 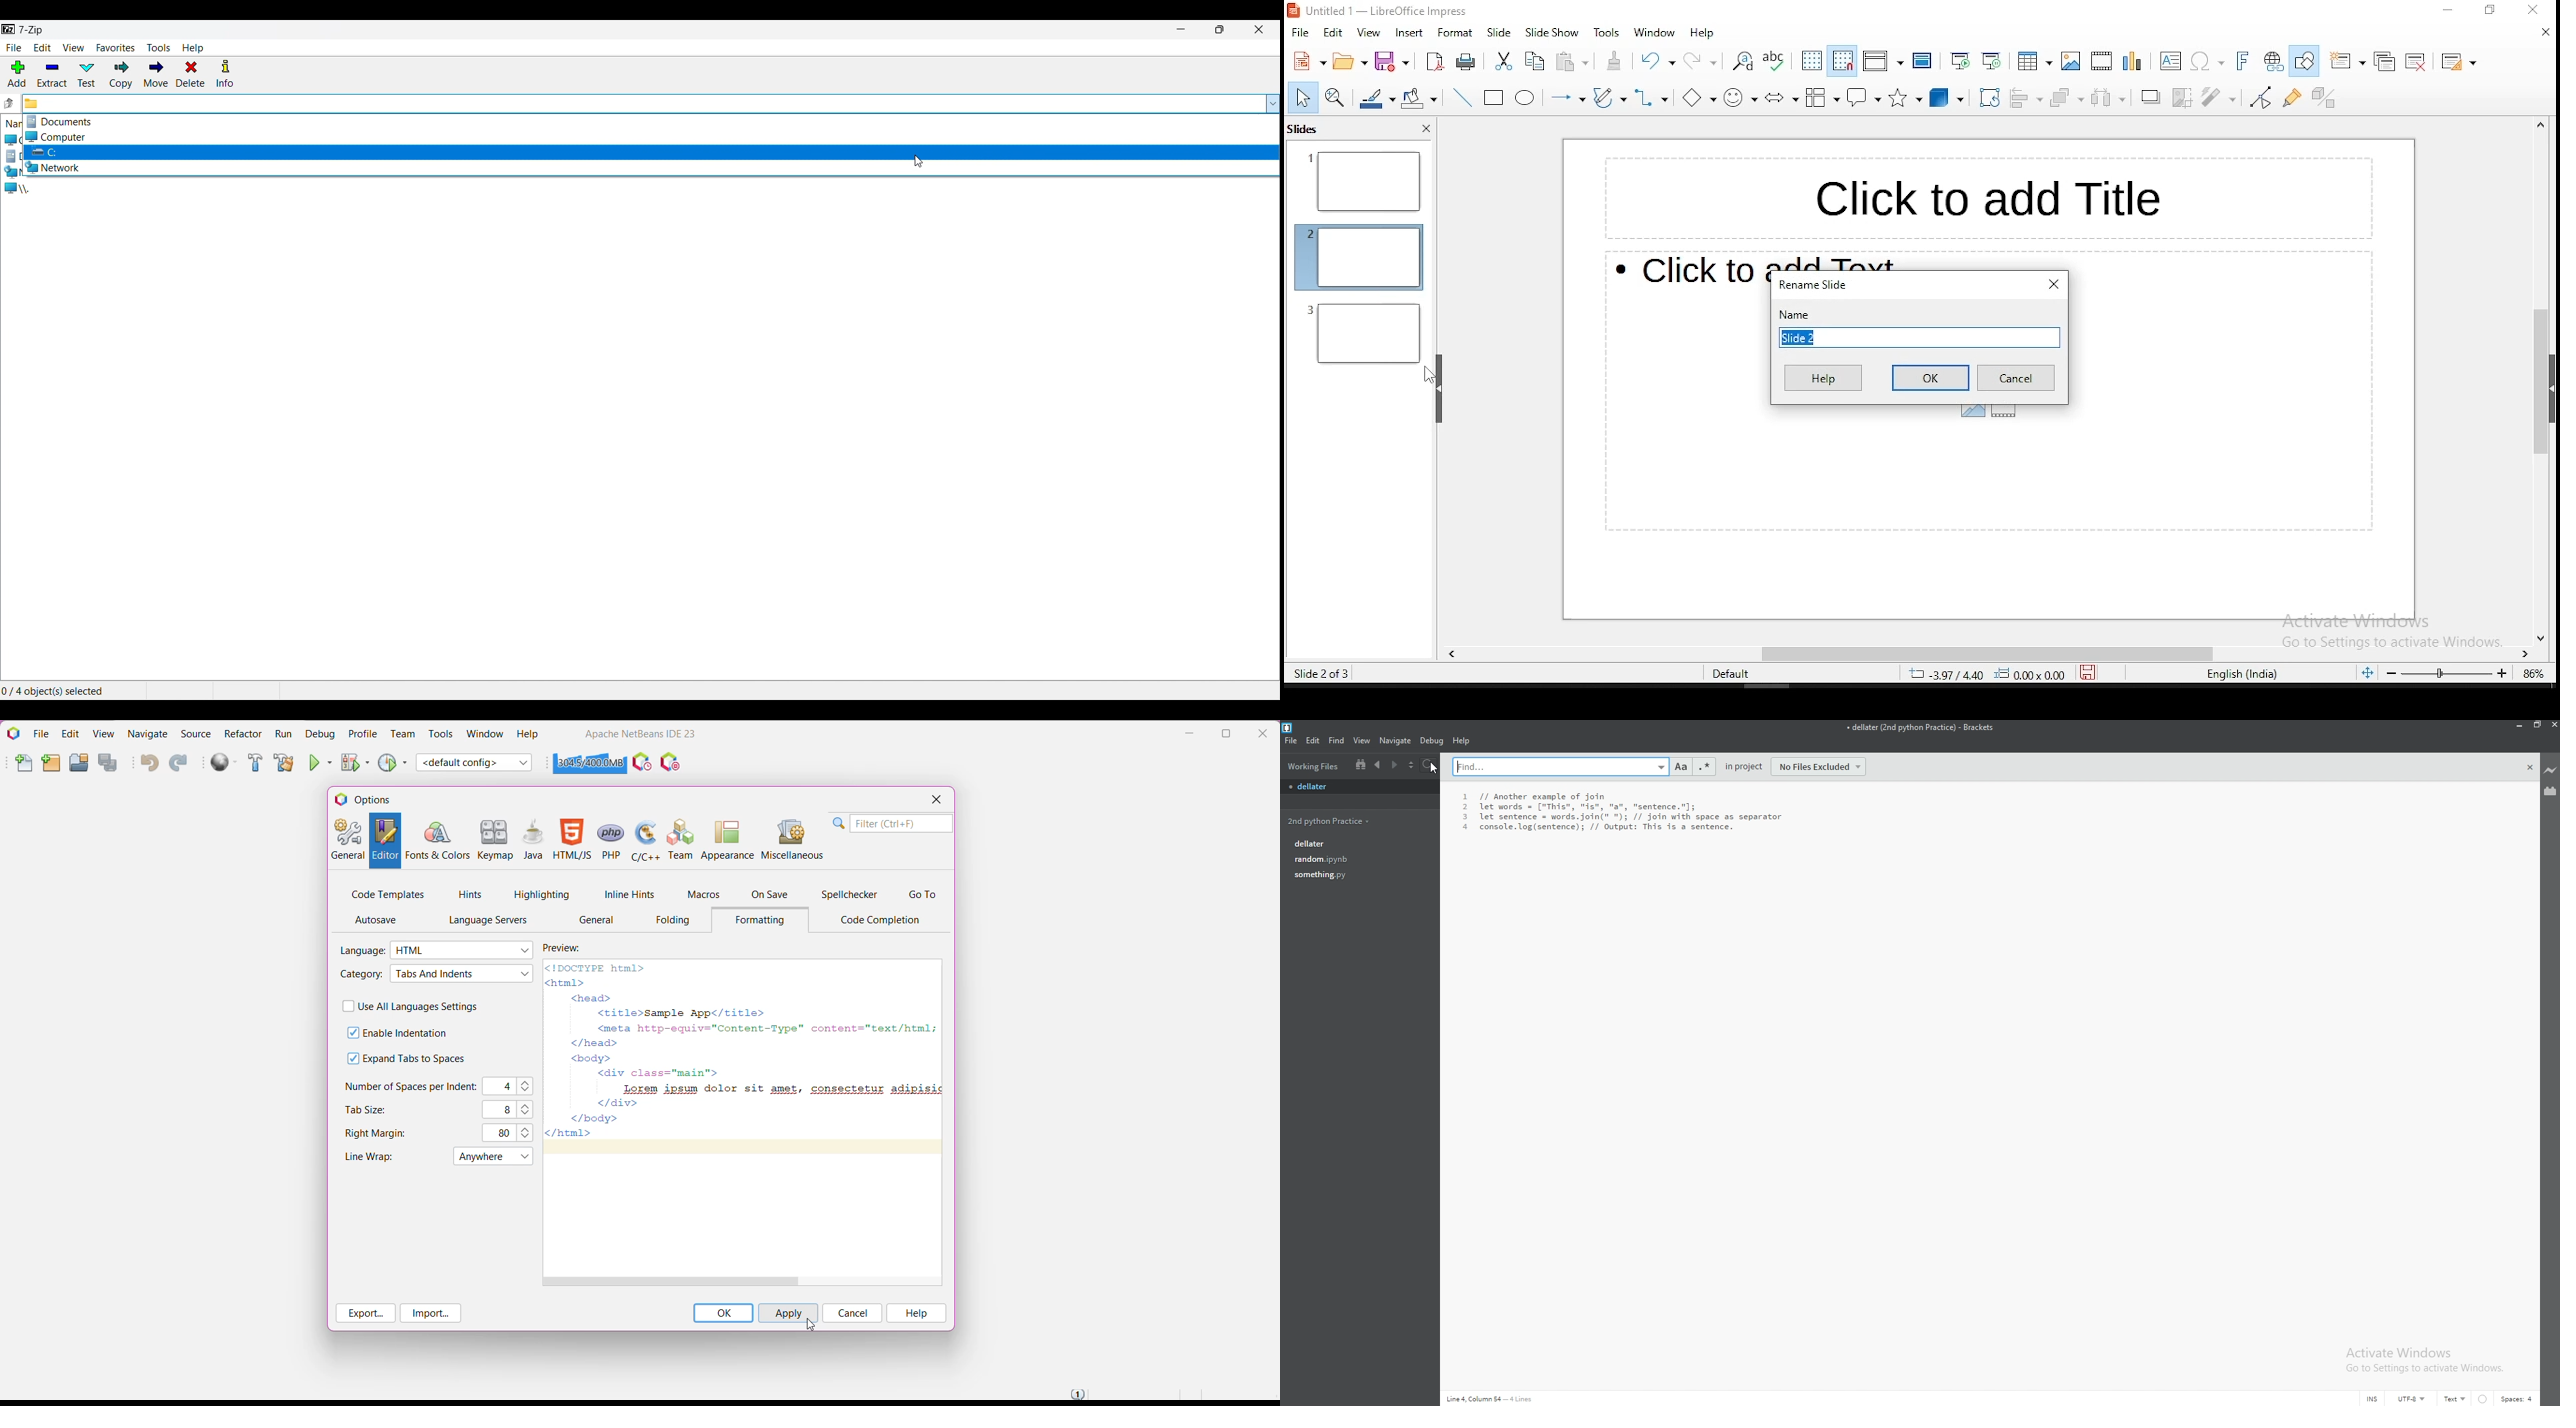 I want to click on Set the number of spaces per indent, so click(x=527, y=1086).